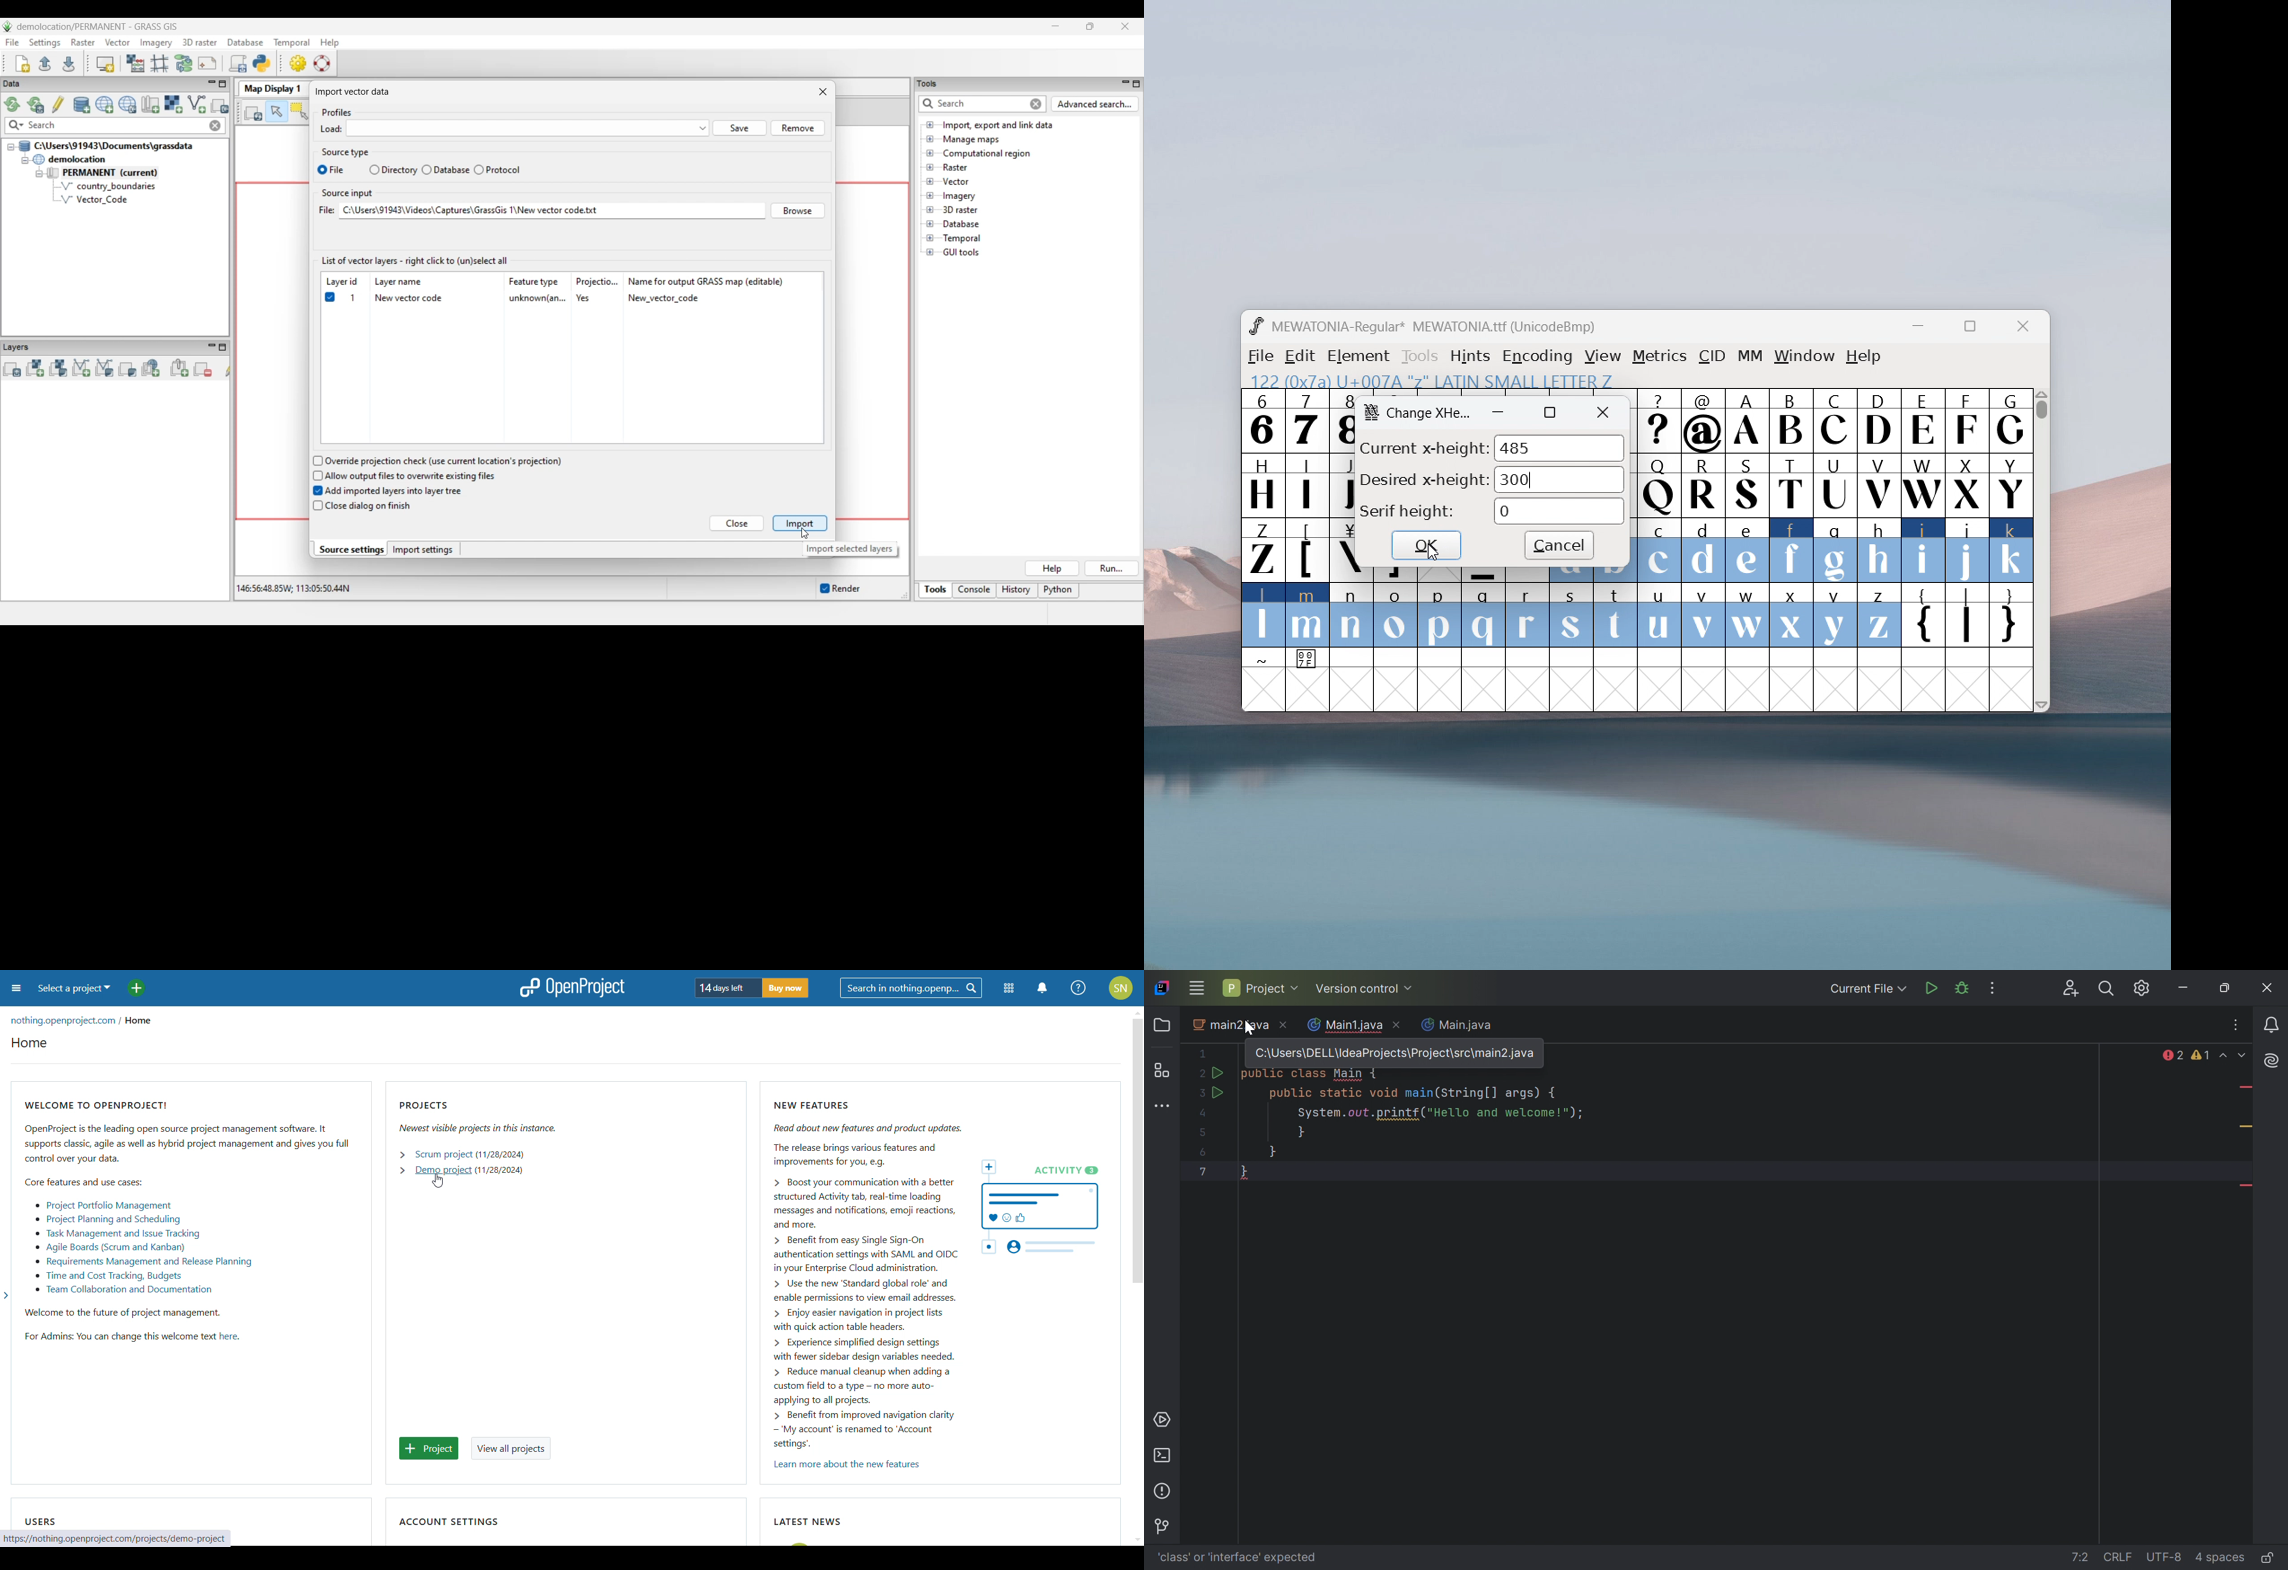  What do you see at coordinates (1434, 552) in the screenshot?
I see `Cursor` at bounding box center [1434, 552].